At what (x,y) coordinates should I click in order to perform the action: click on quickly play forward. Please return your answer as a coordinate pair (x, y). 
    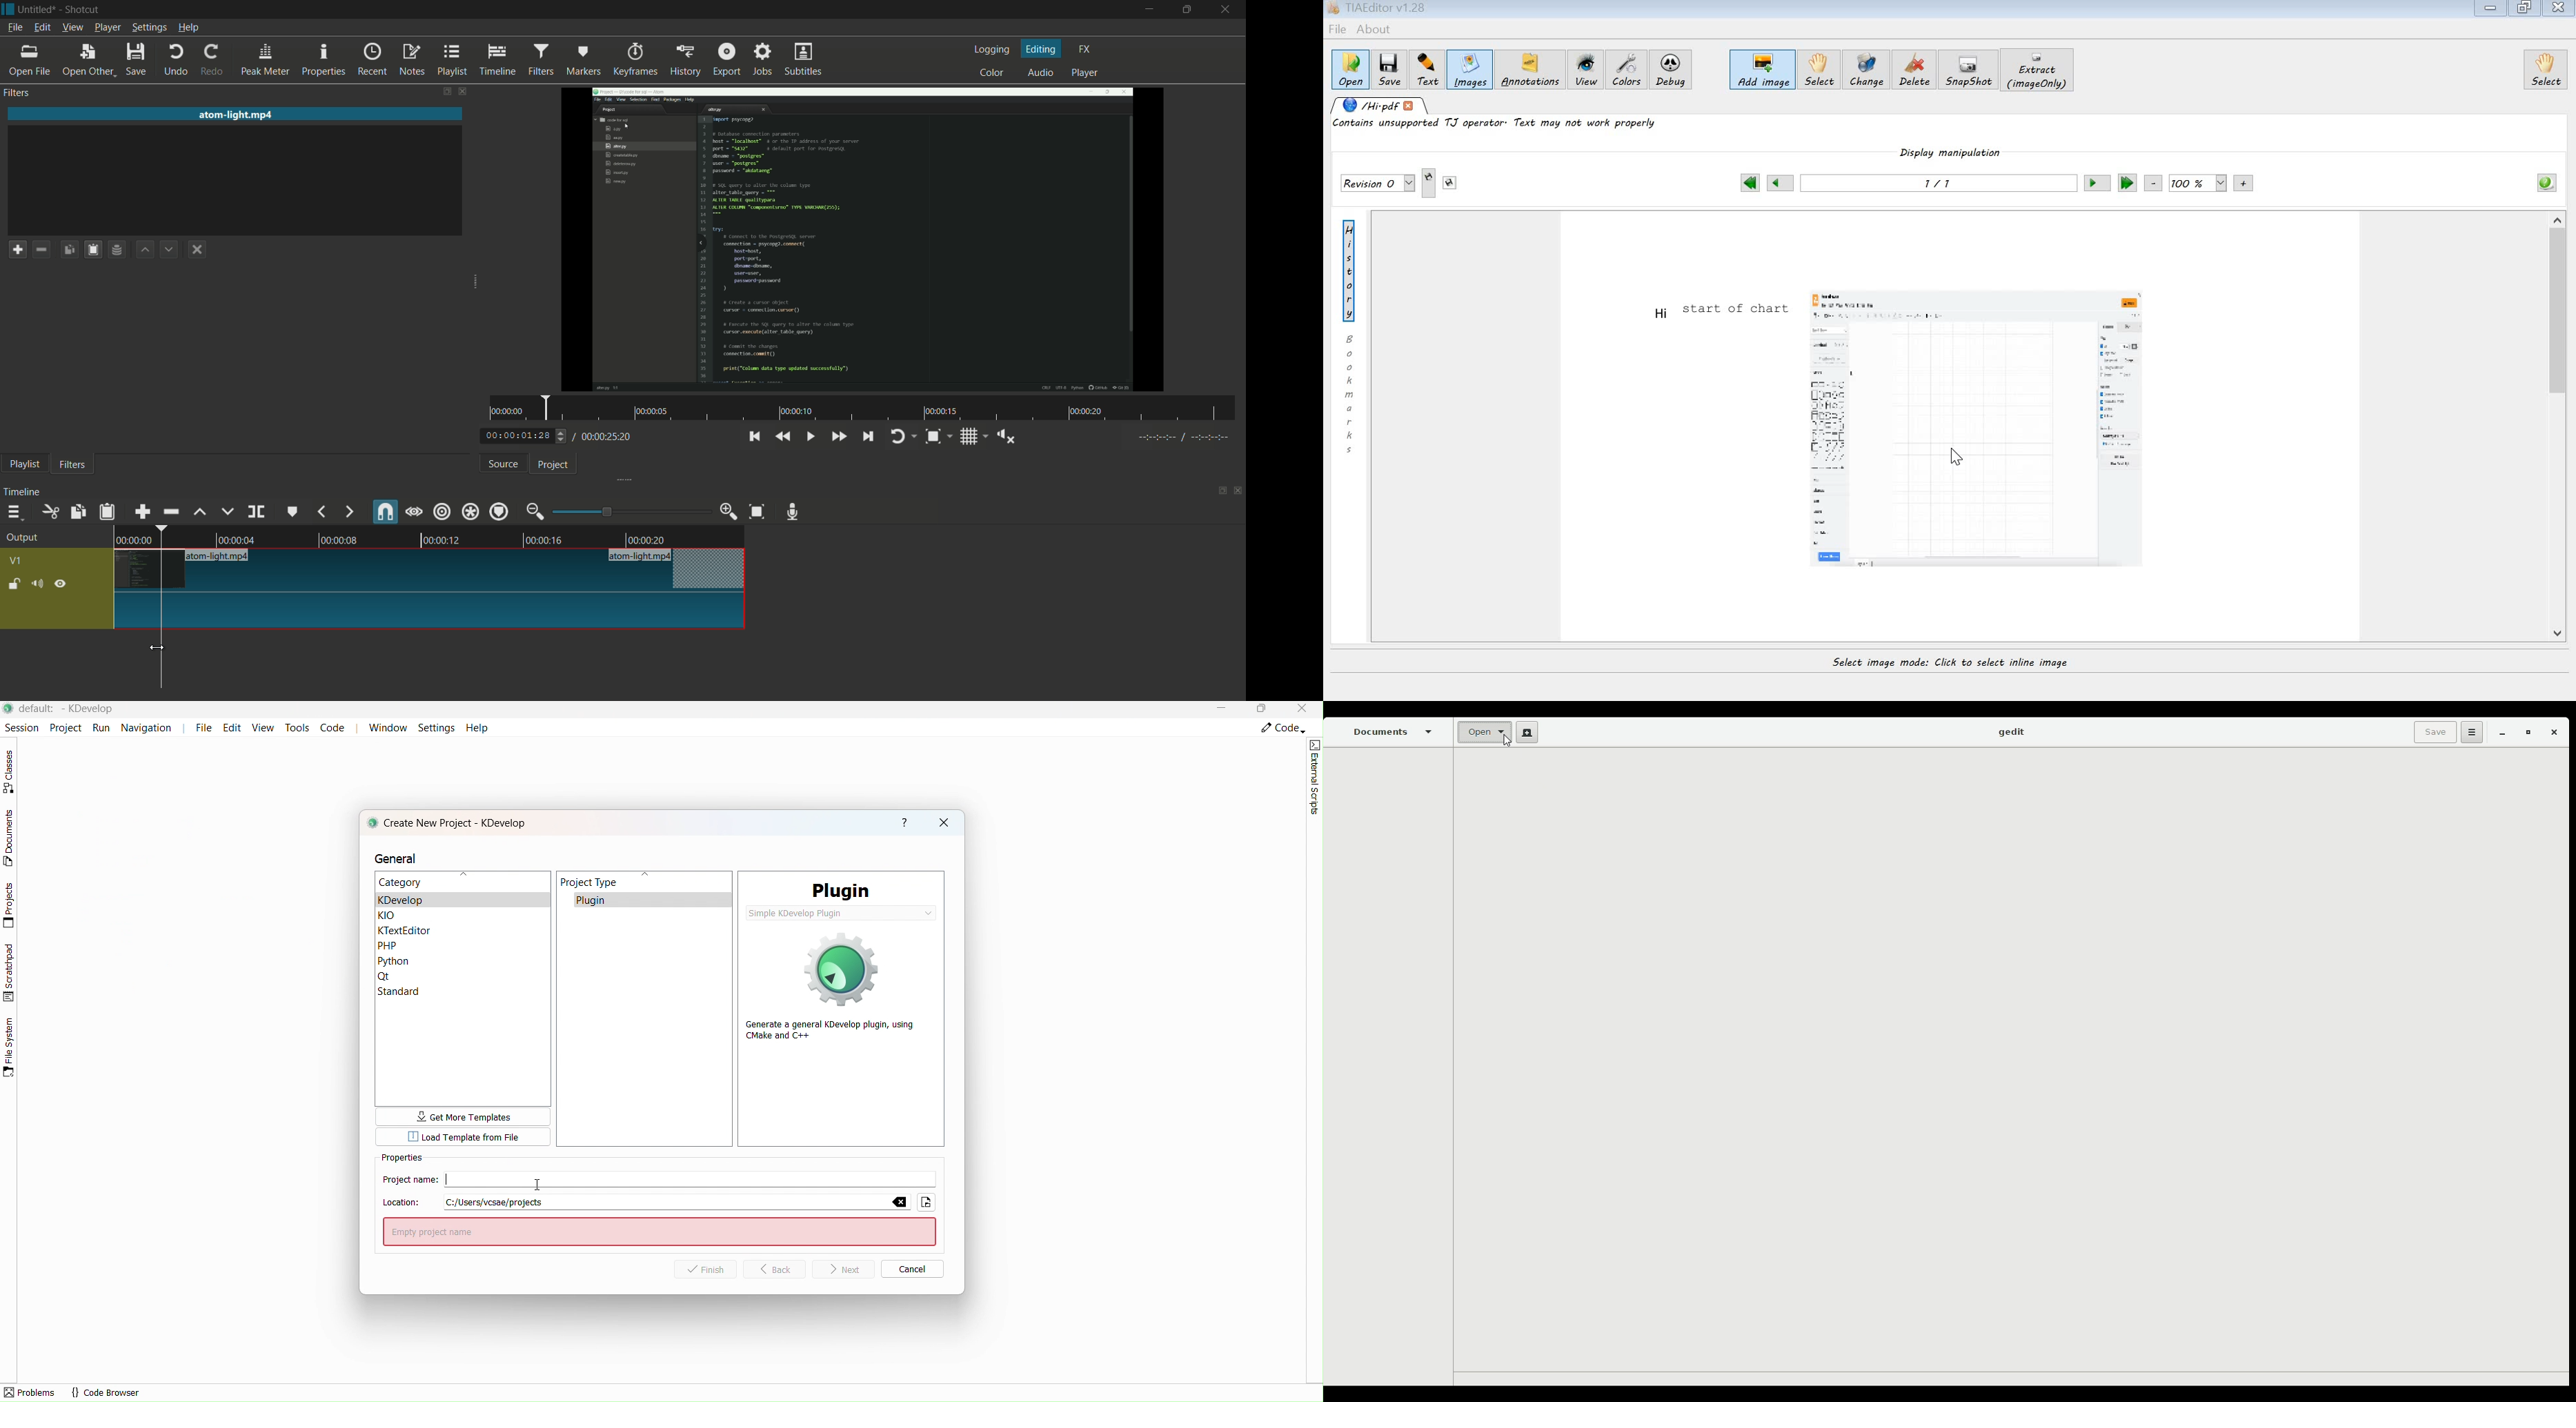
    Looking at the image, I should click on (838, 436).